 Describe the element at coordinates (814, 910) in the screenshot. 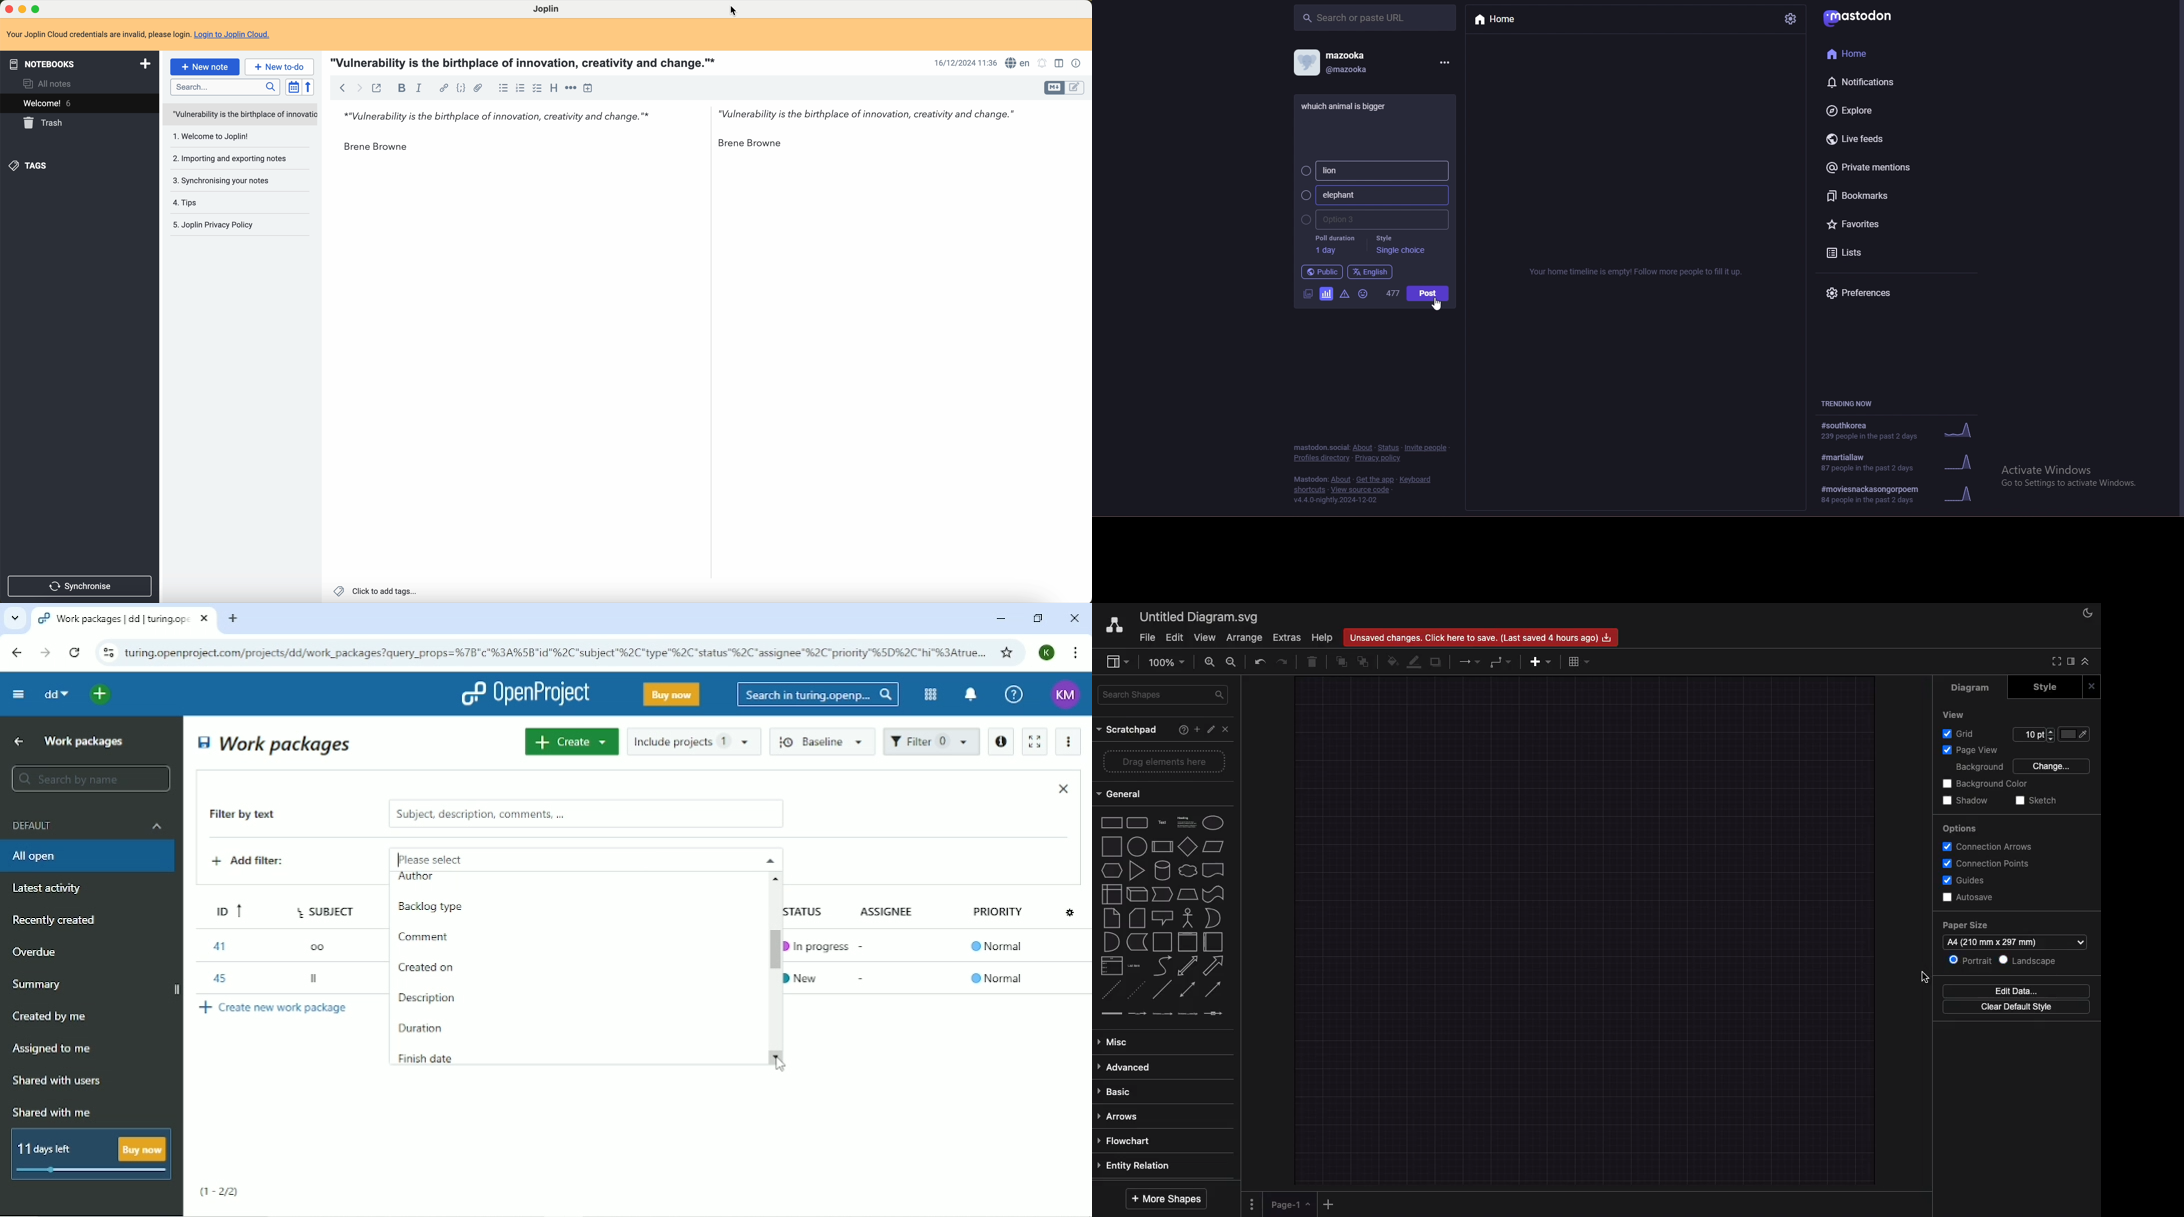

I see `Status` at that location.